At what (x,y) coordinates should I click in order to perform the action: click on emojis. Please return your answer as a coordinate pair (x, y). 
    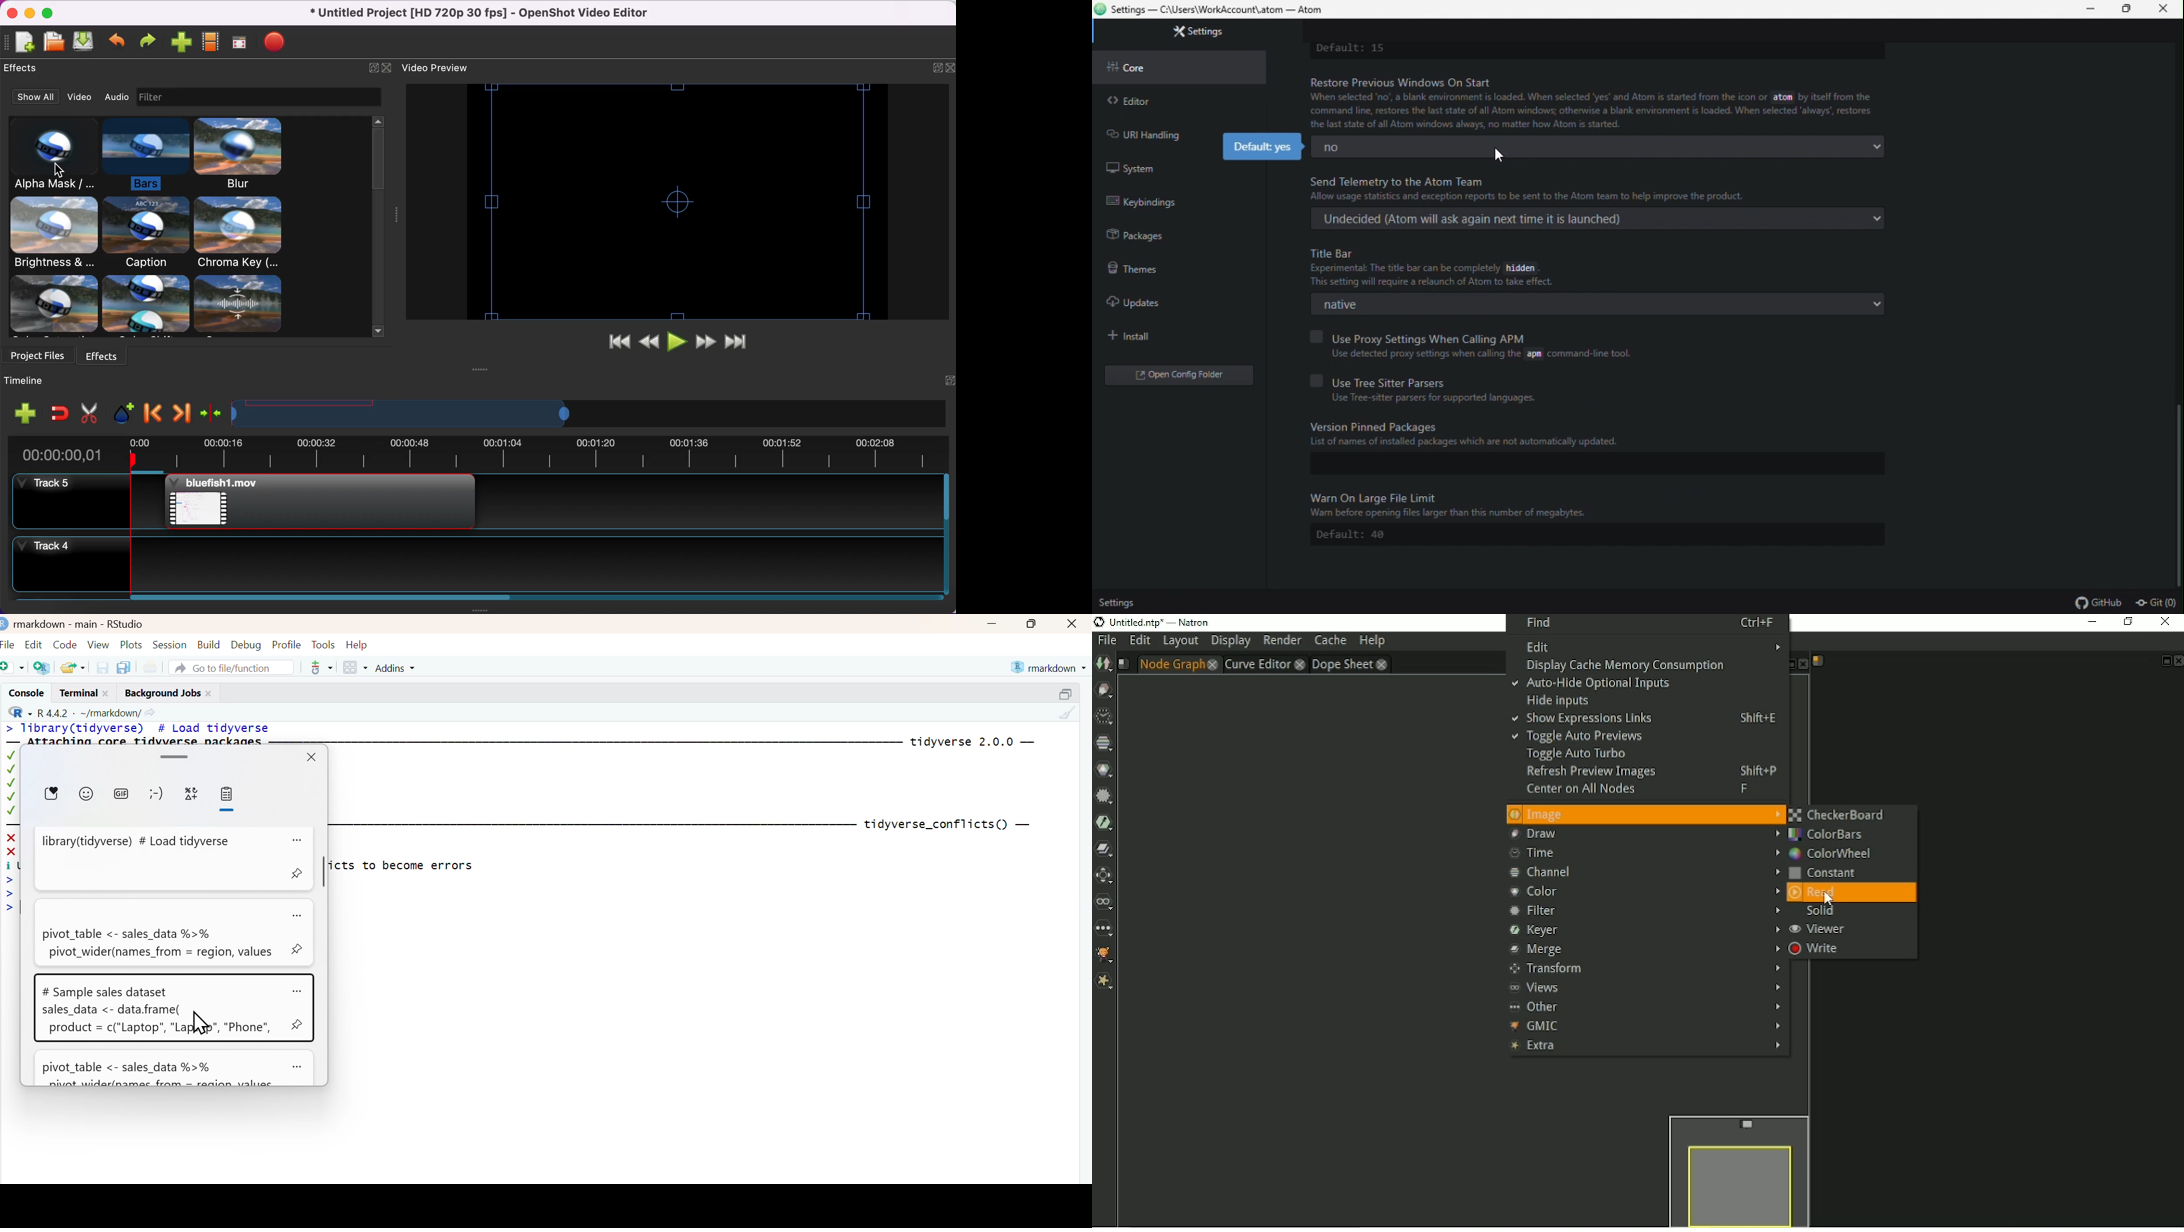
    Looking at the image, I should click on (86, 795).